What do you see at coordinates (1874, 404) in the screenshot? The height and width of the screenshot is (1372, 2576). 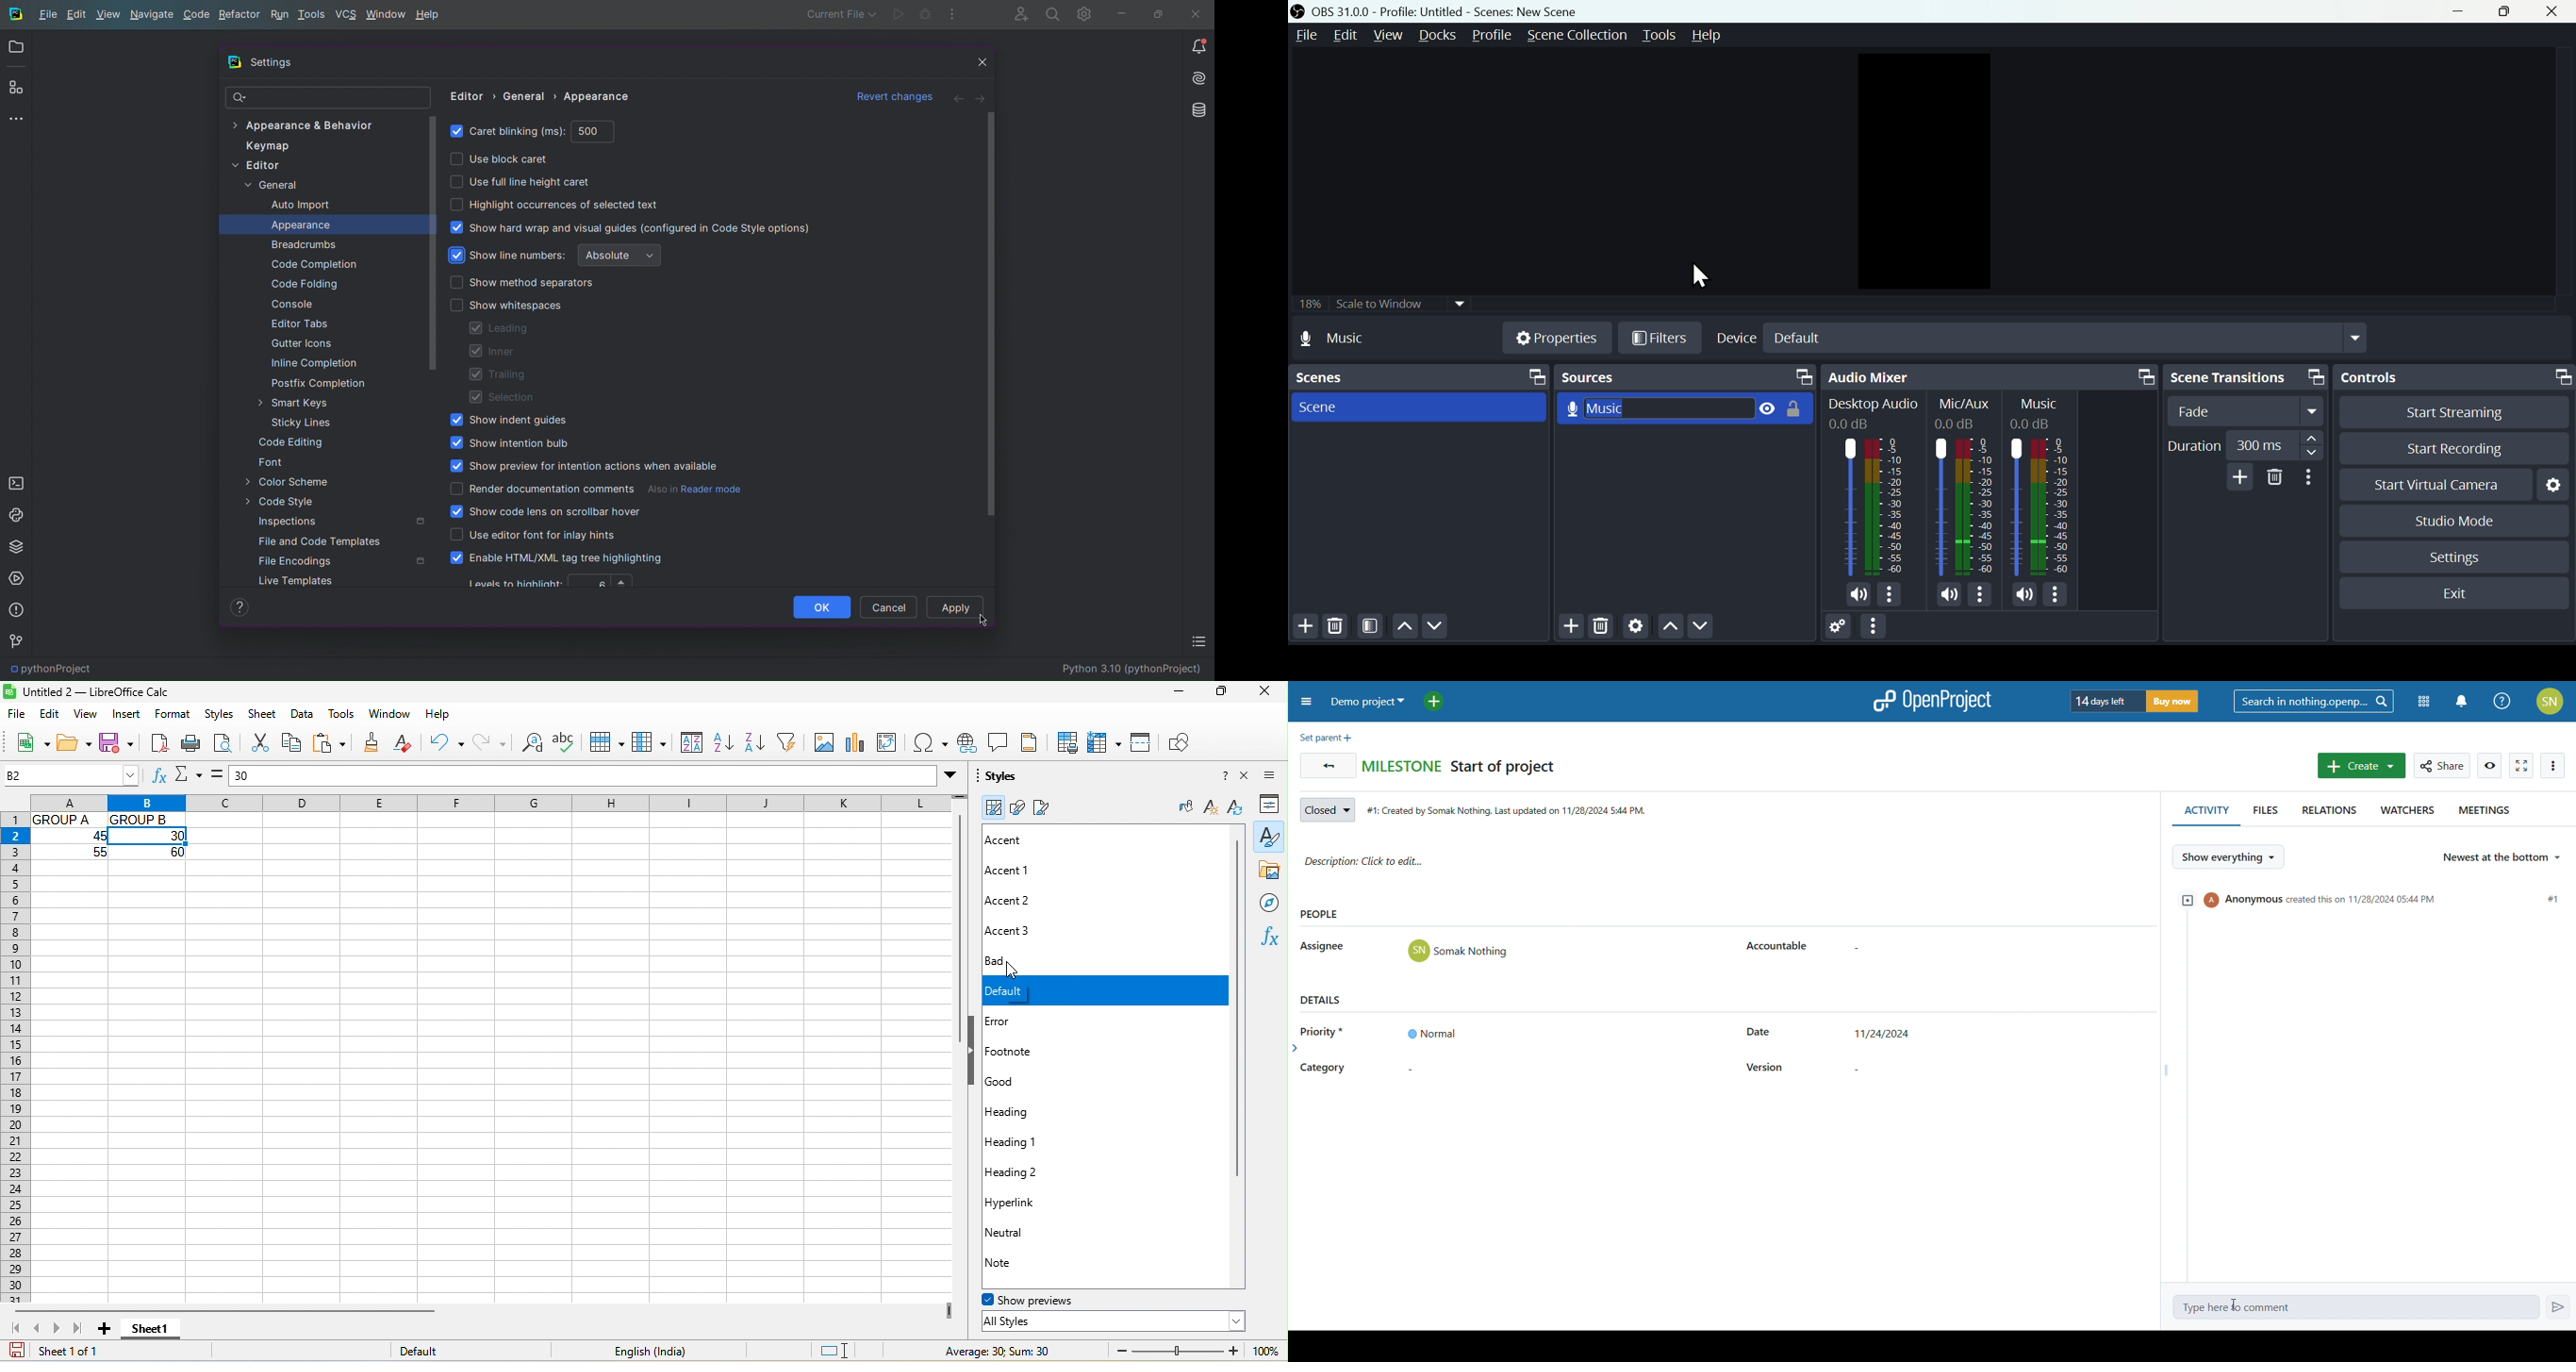 I see `` at bounding box center [1874, 404].